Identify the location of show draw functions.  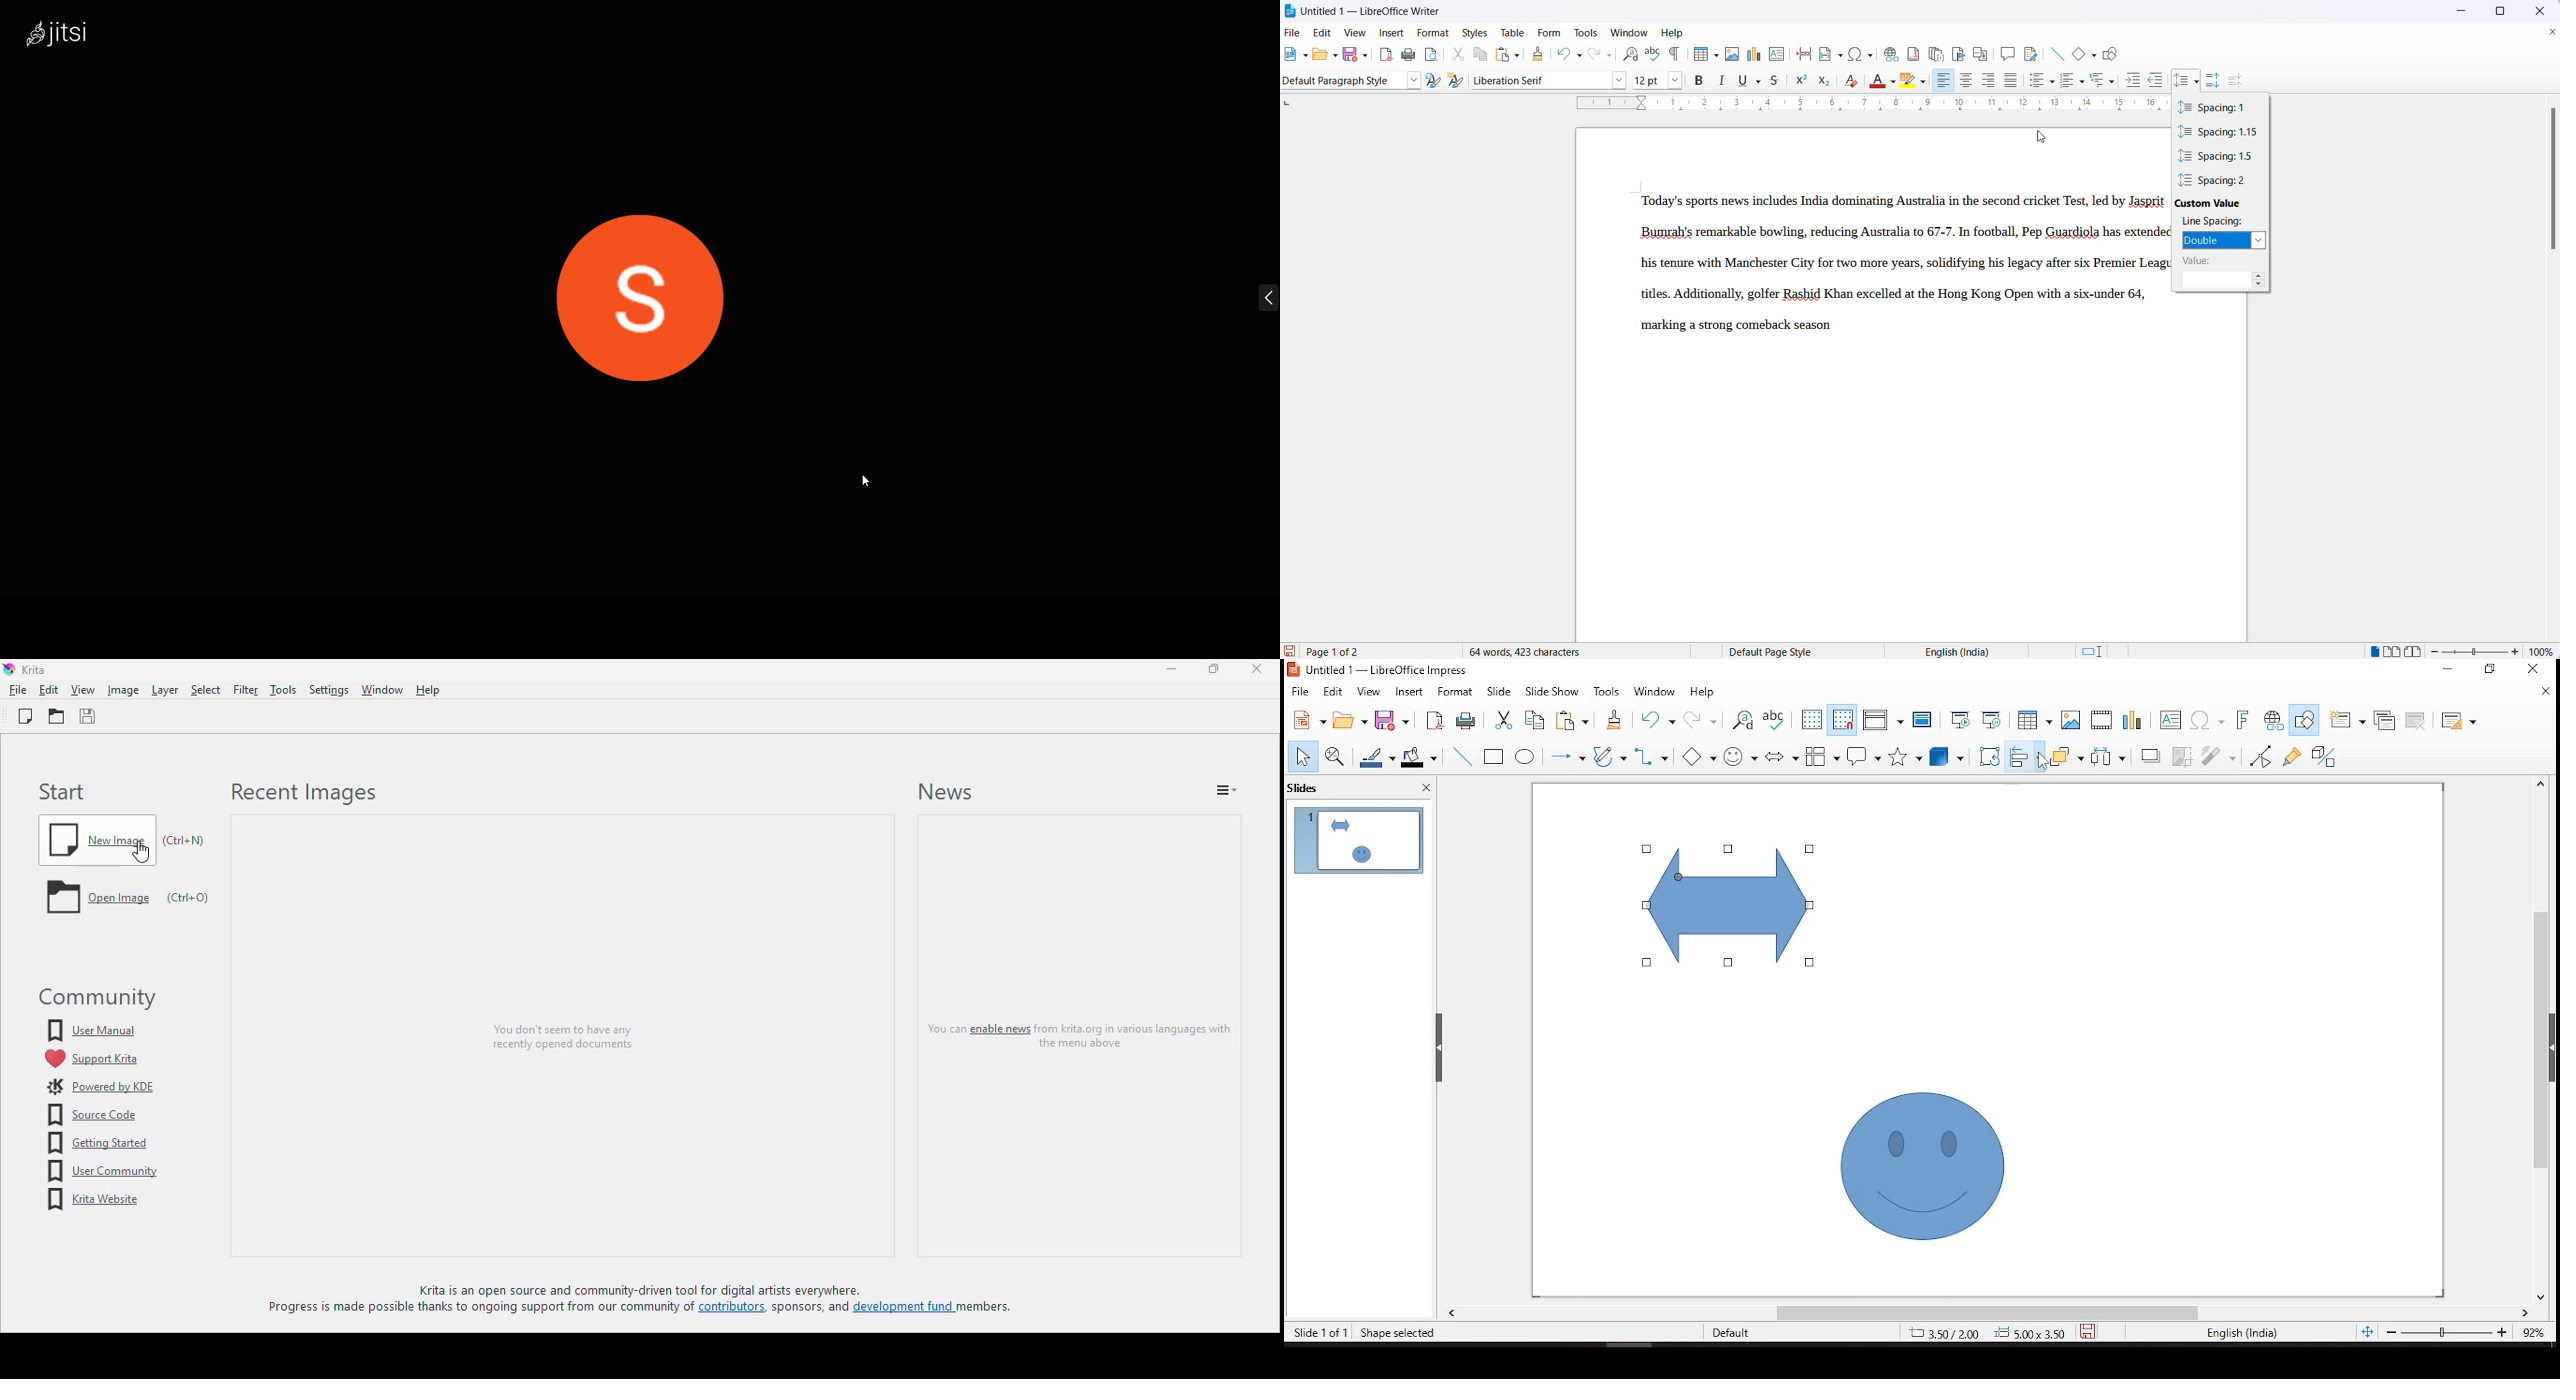
(2115, 55).